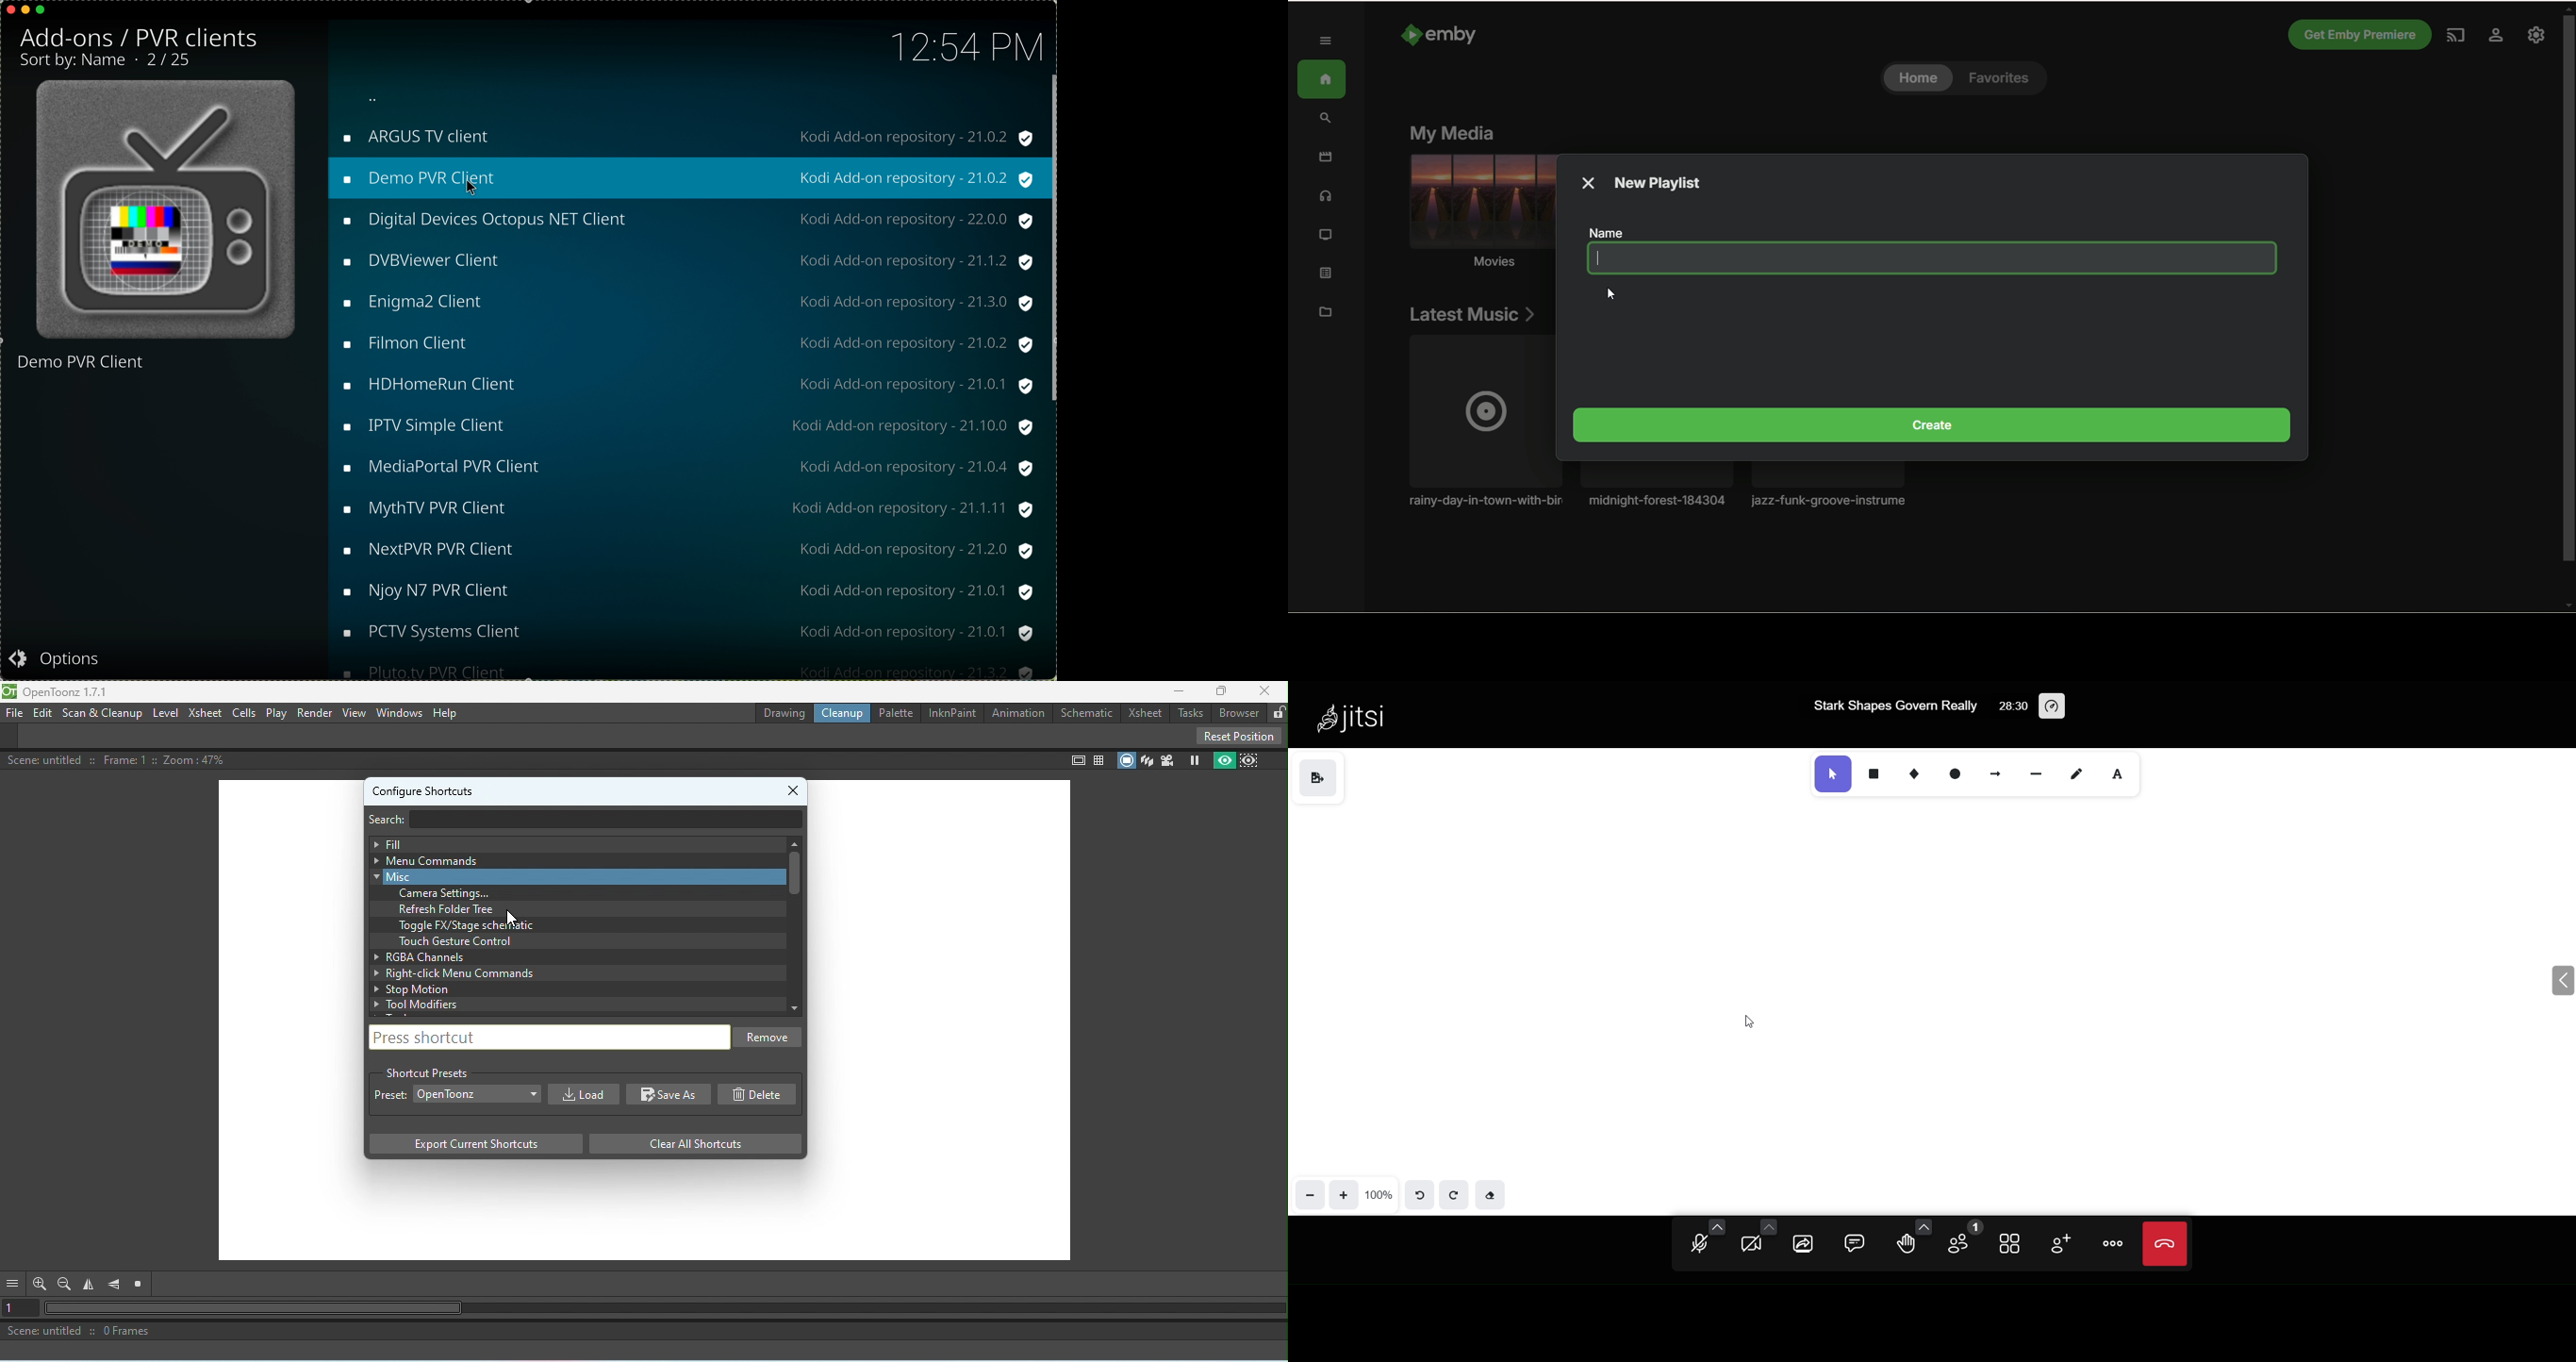 The height and width of the screenshot is (1372, 2576). I want to click on Export current shortcuts, so click(474, 1145).